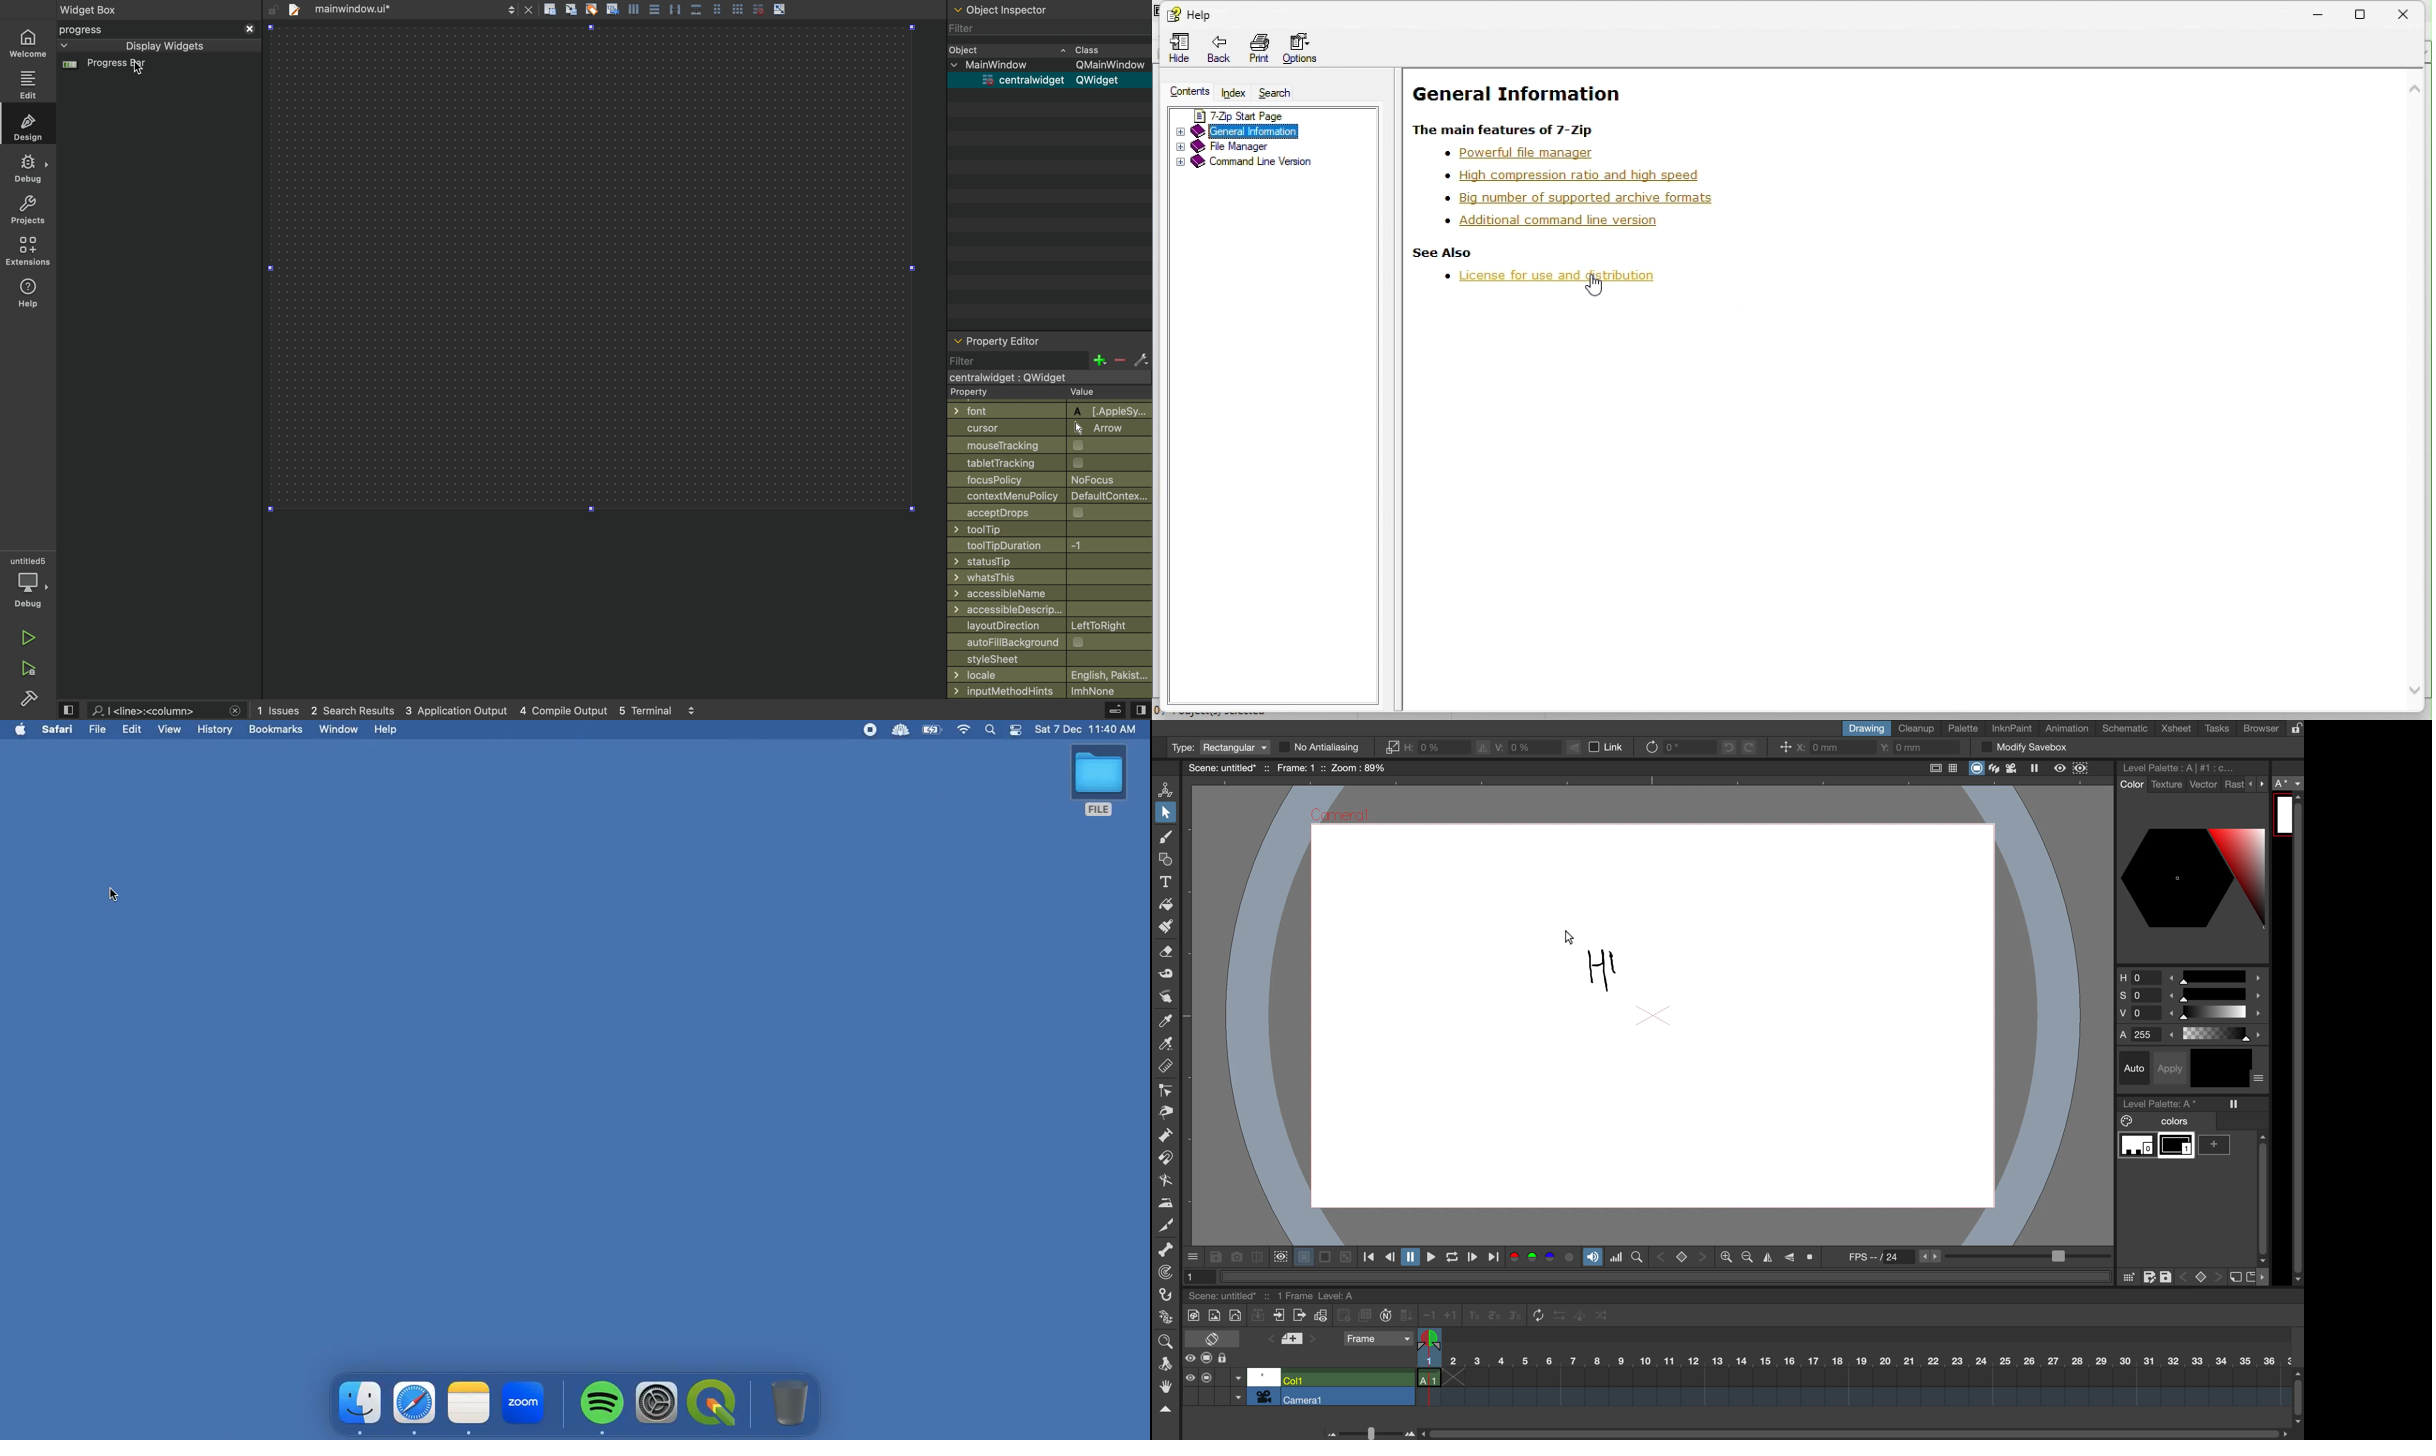  I want to click on whatisthis, so click(1042, 578).